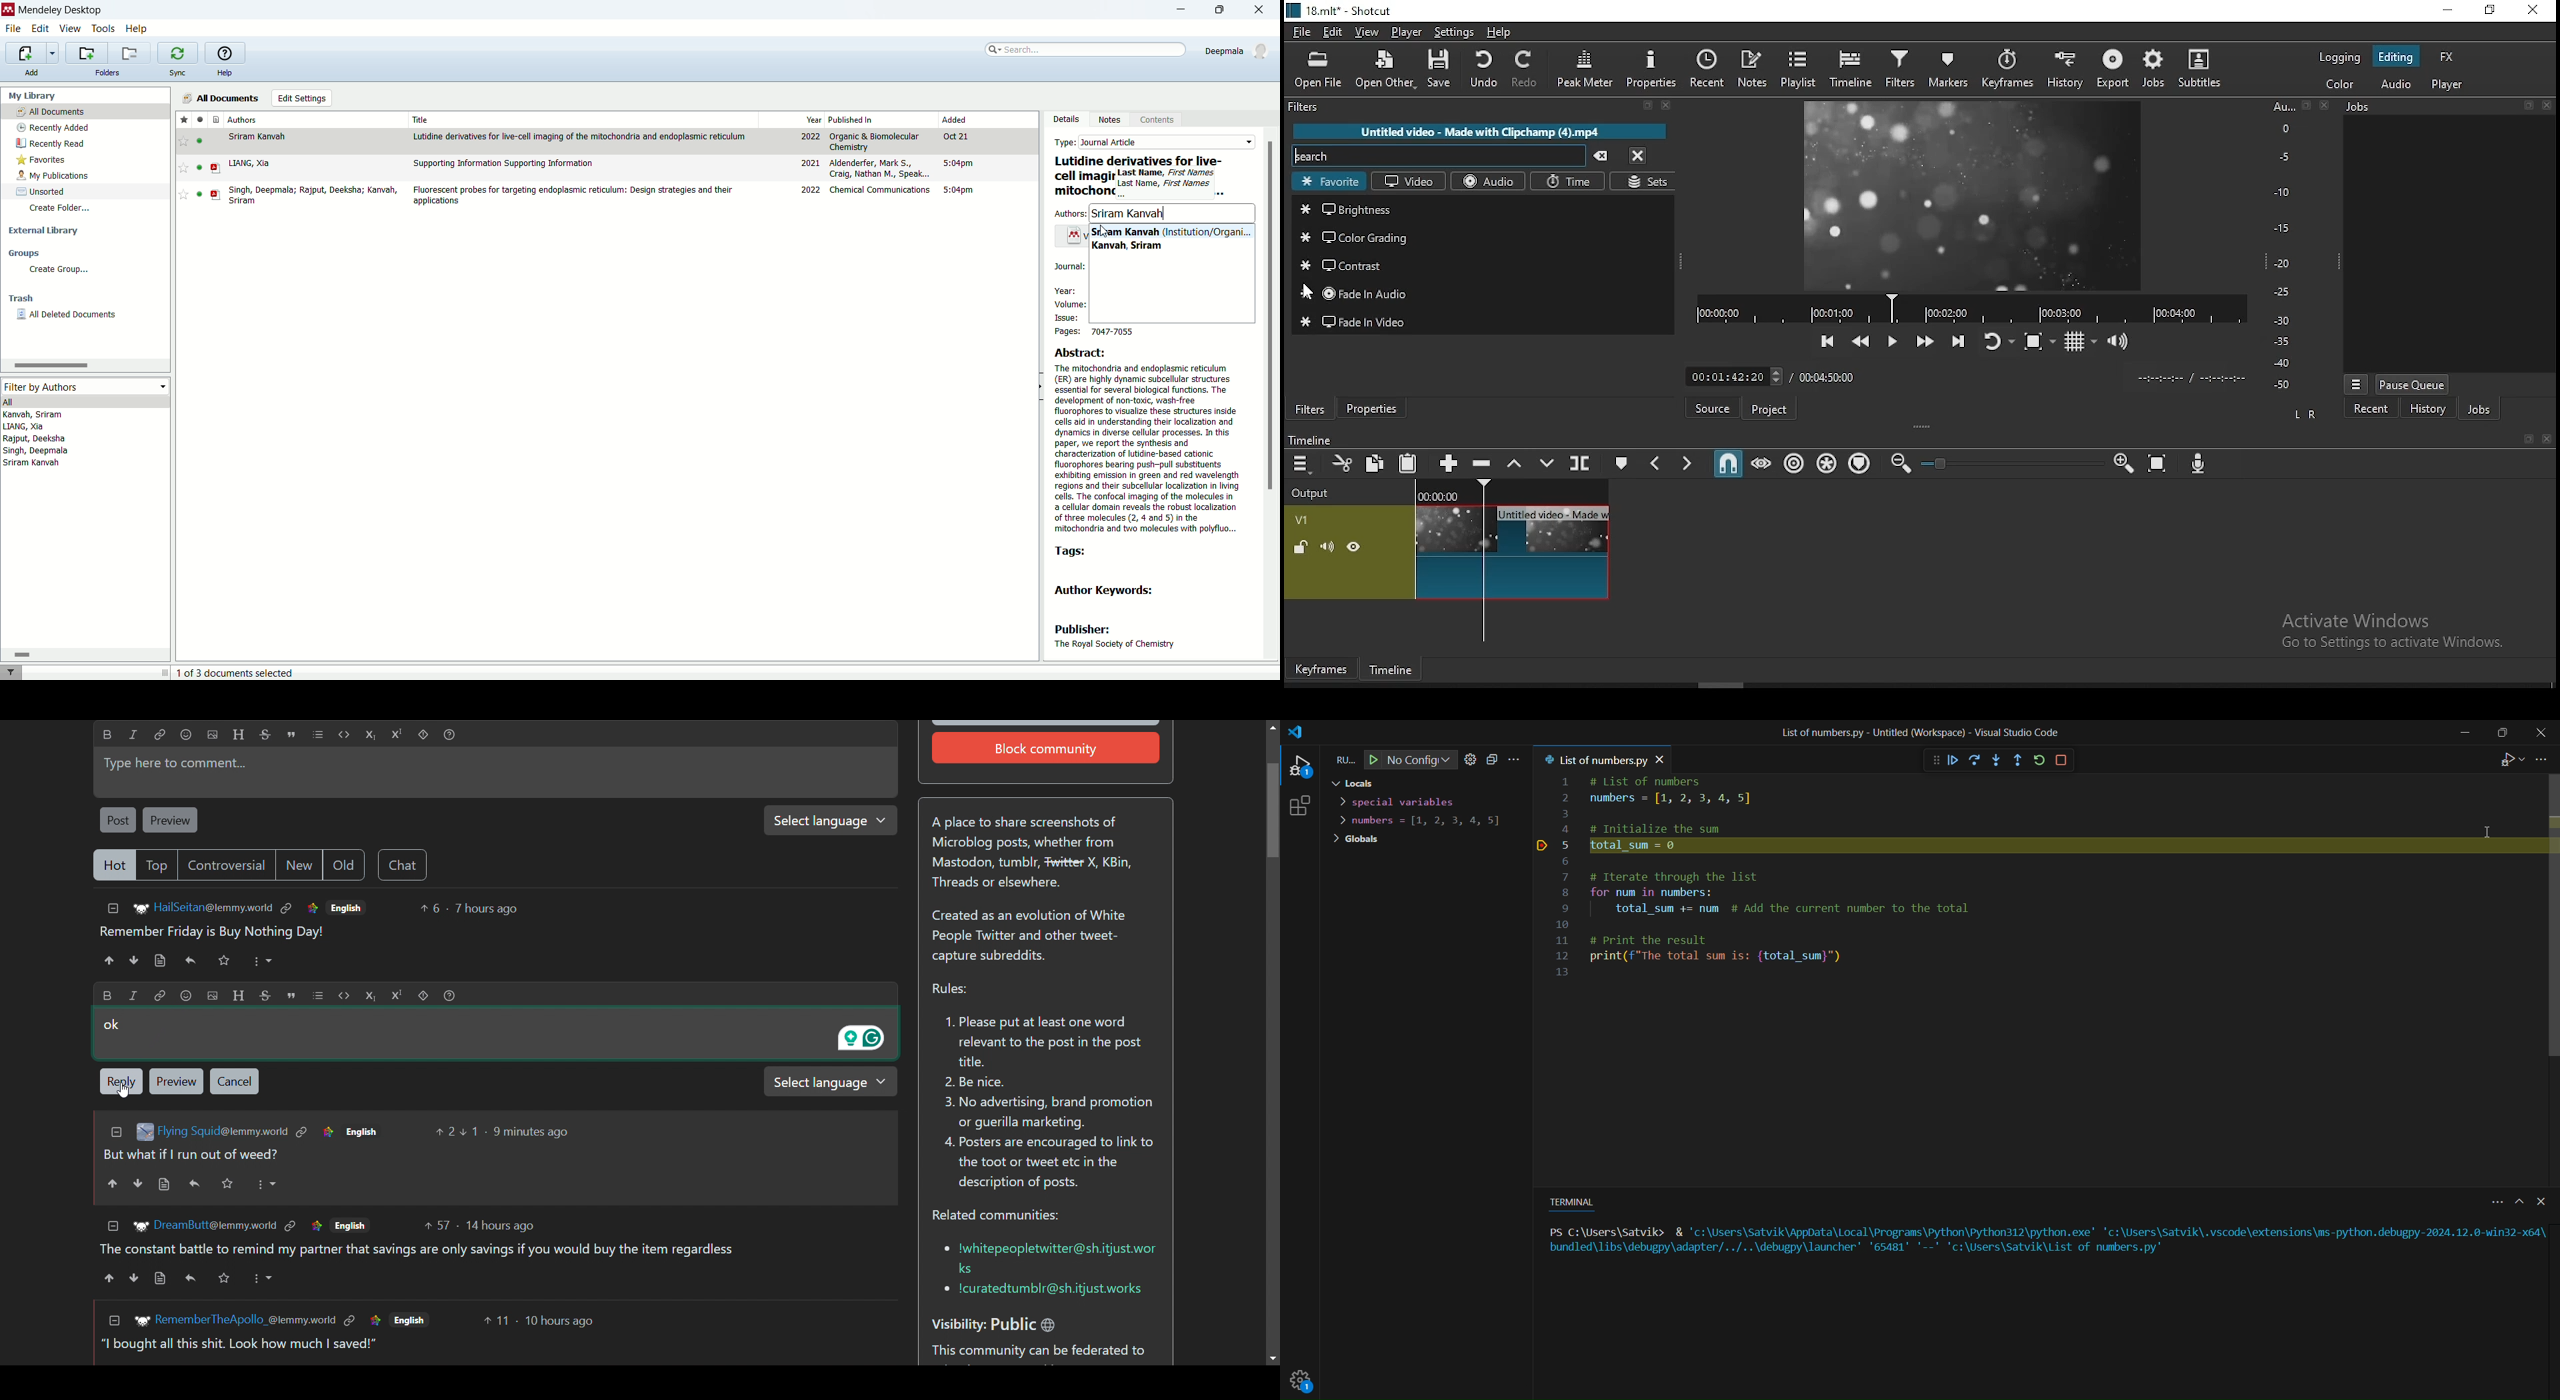 This screenshot has width=2576, height=1400. I want to click on quote, so click(293, 994).